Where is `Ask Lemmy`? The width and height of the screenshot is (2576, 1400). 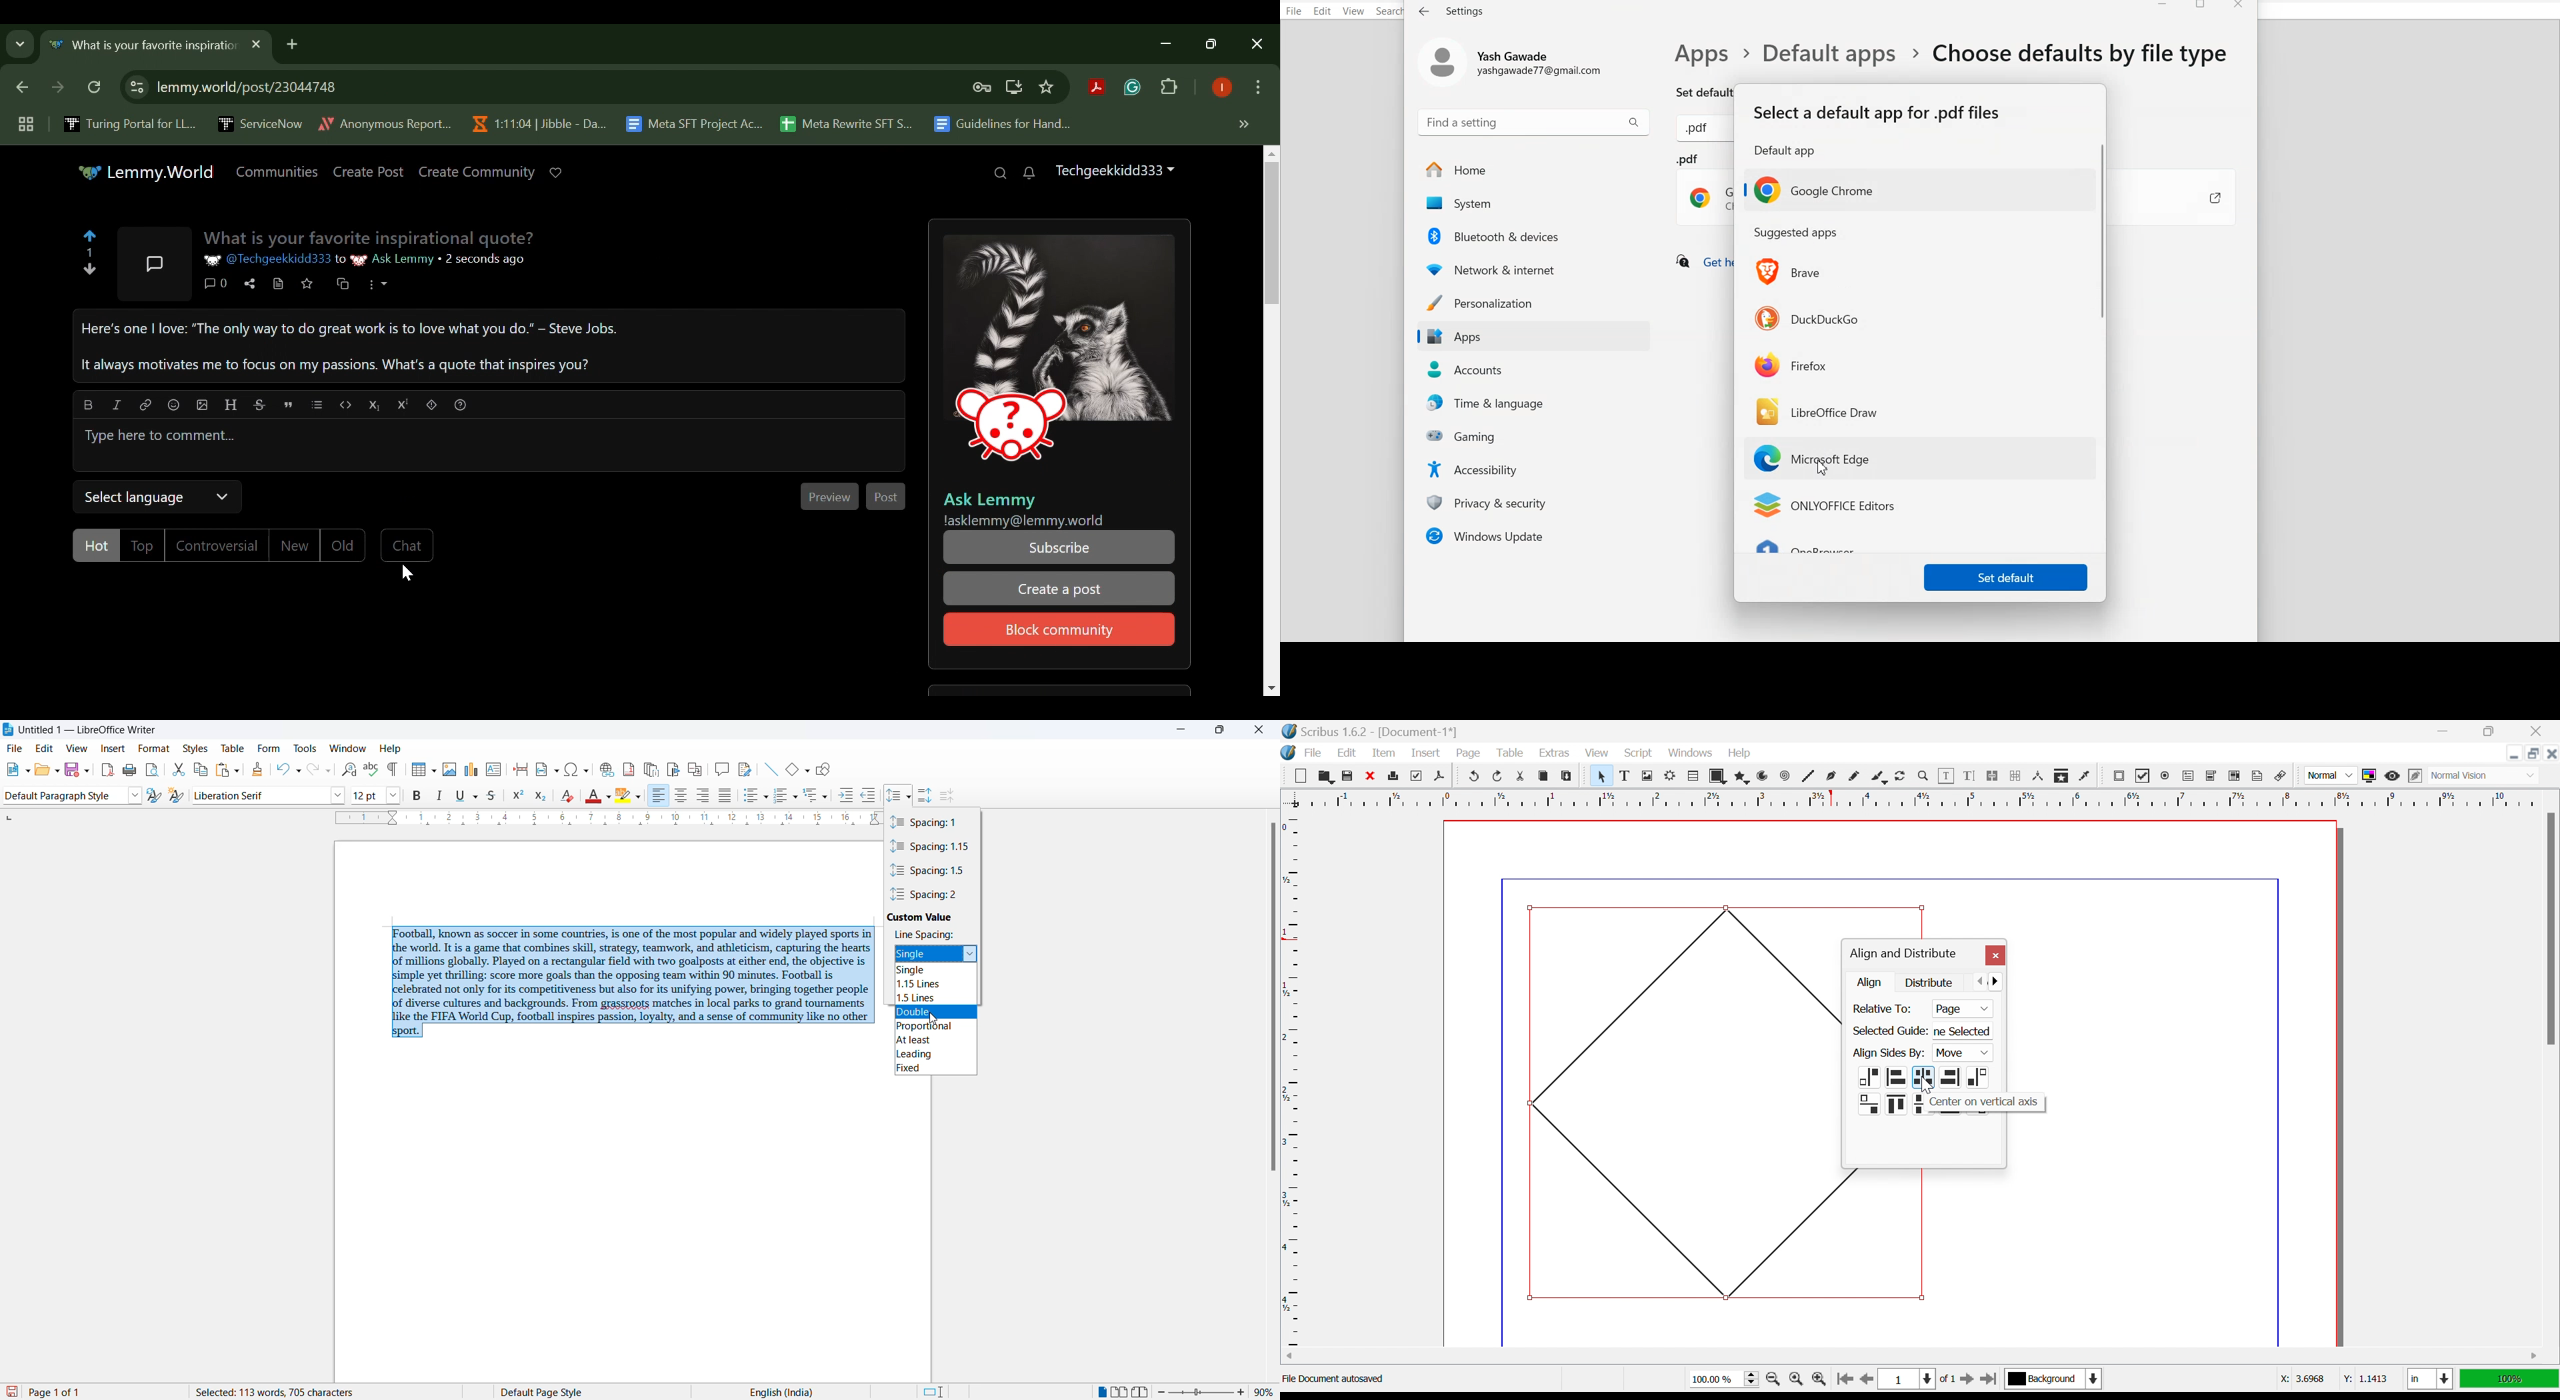 Ask Lemmy is located at coordinates (991, 500).